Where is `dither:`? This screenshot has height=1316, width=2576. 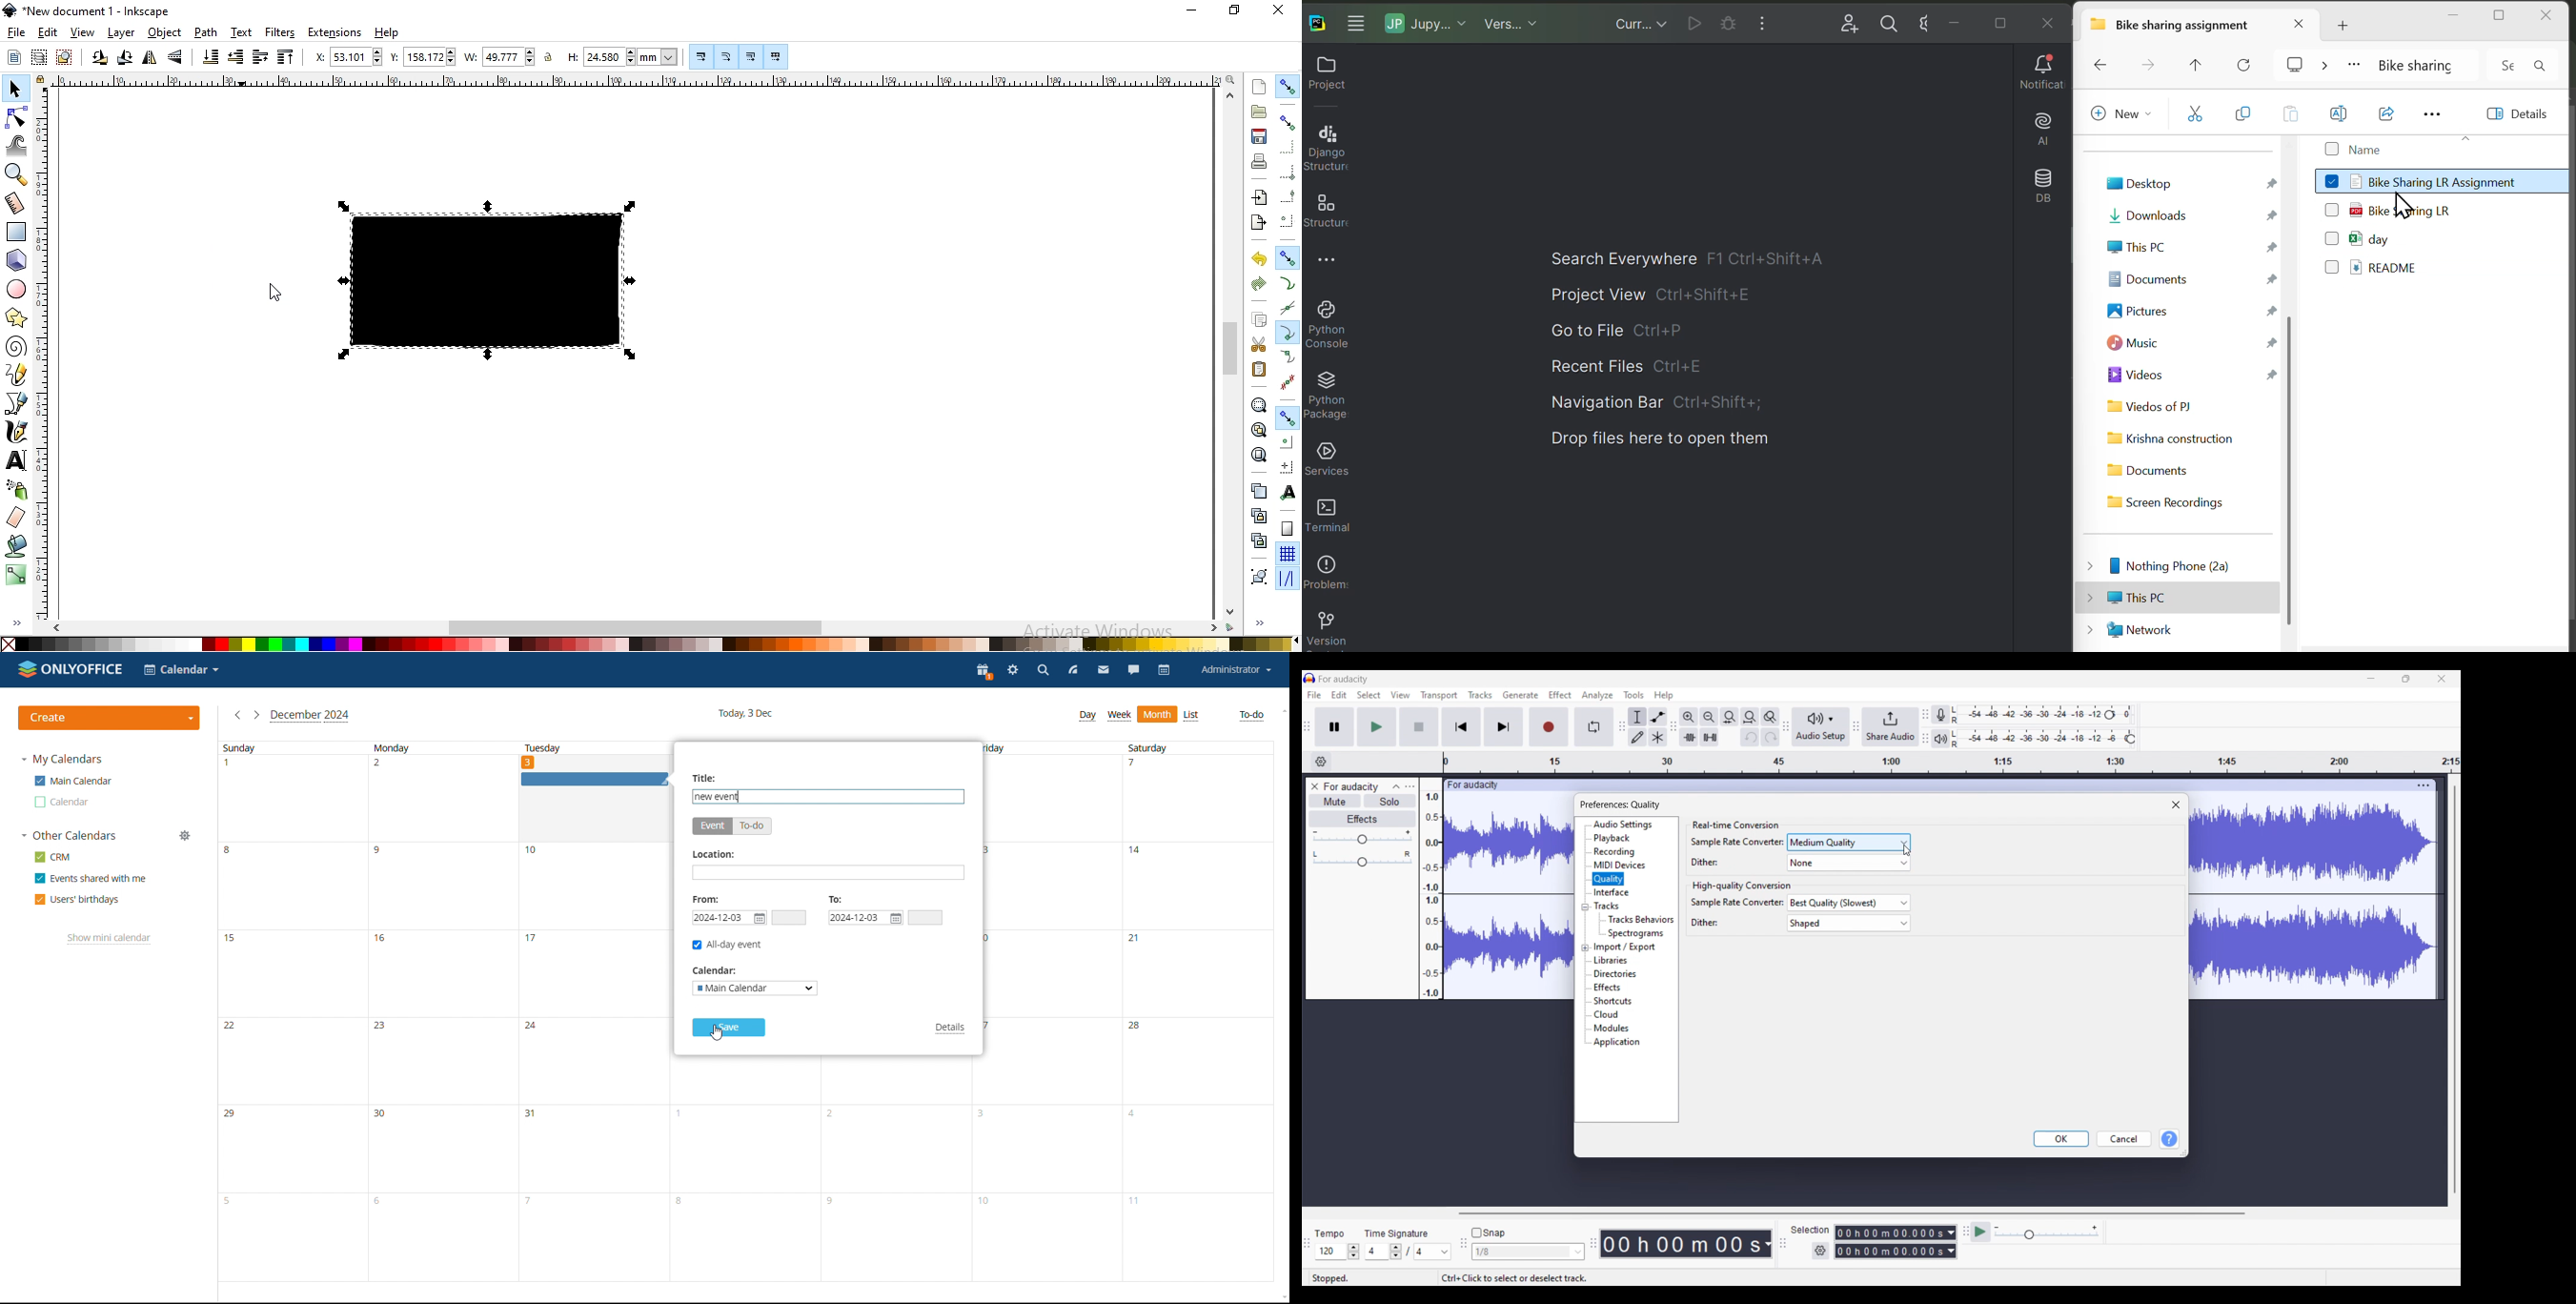
dither: is located at coordinates (1702, 923).